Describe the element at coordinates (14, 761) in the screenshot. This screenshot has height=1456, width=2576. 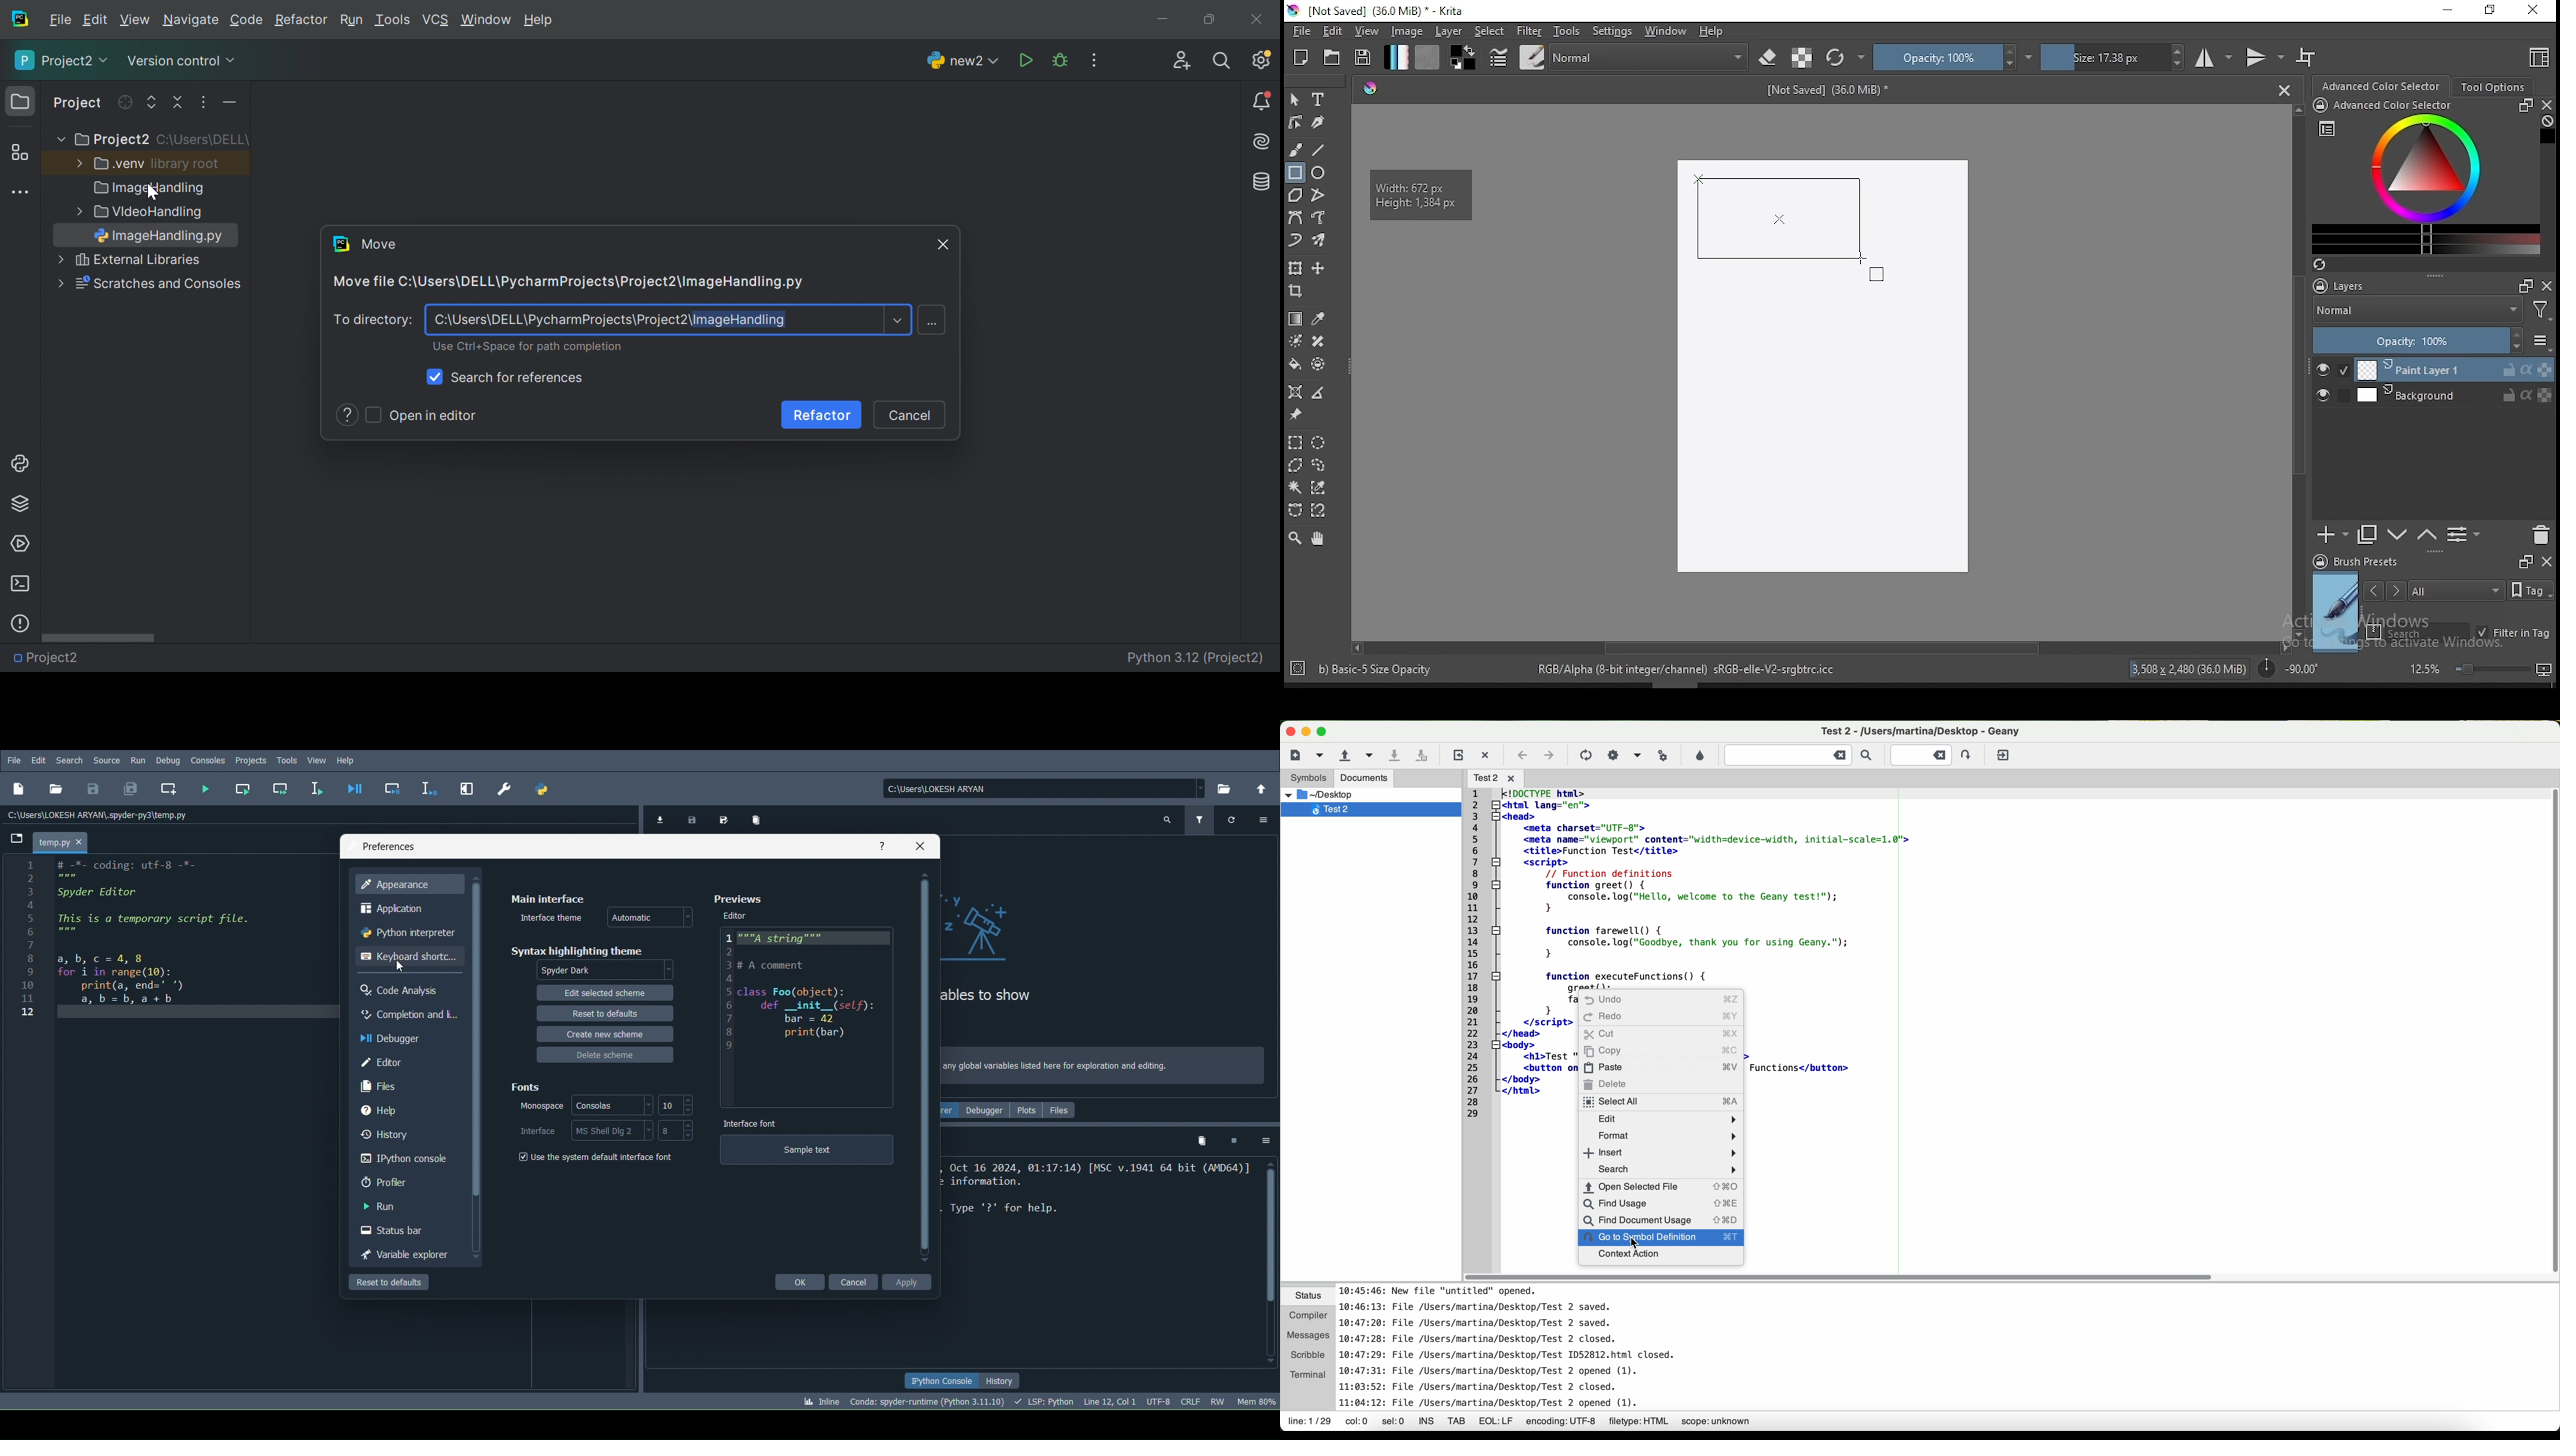
I see `File` at that location.